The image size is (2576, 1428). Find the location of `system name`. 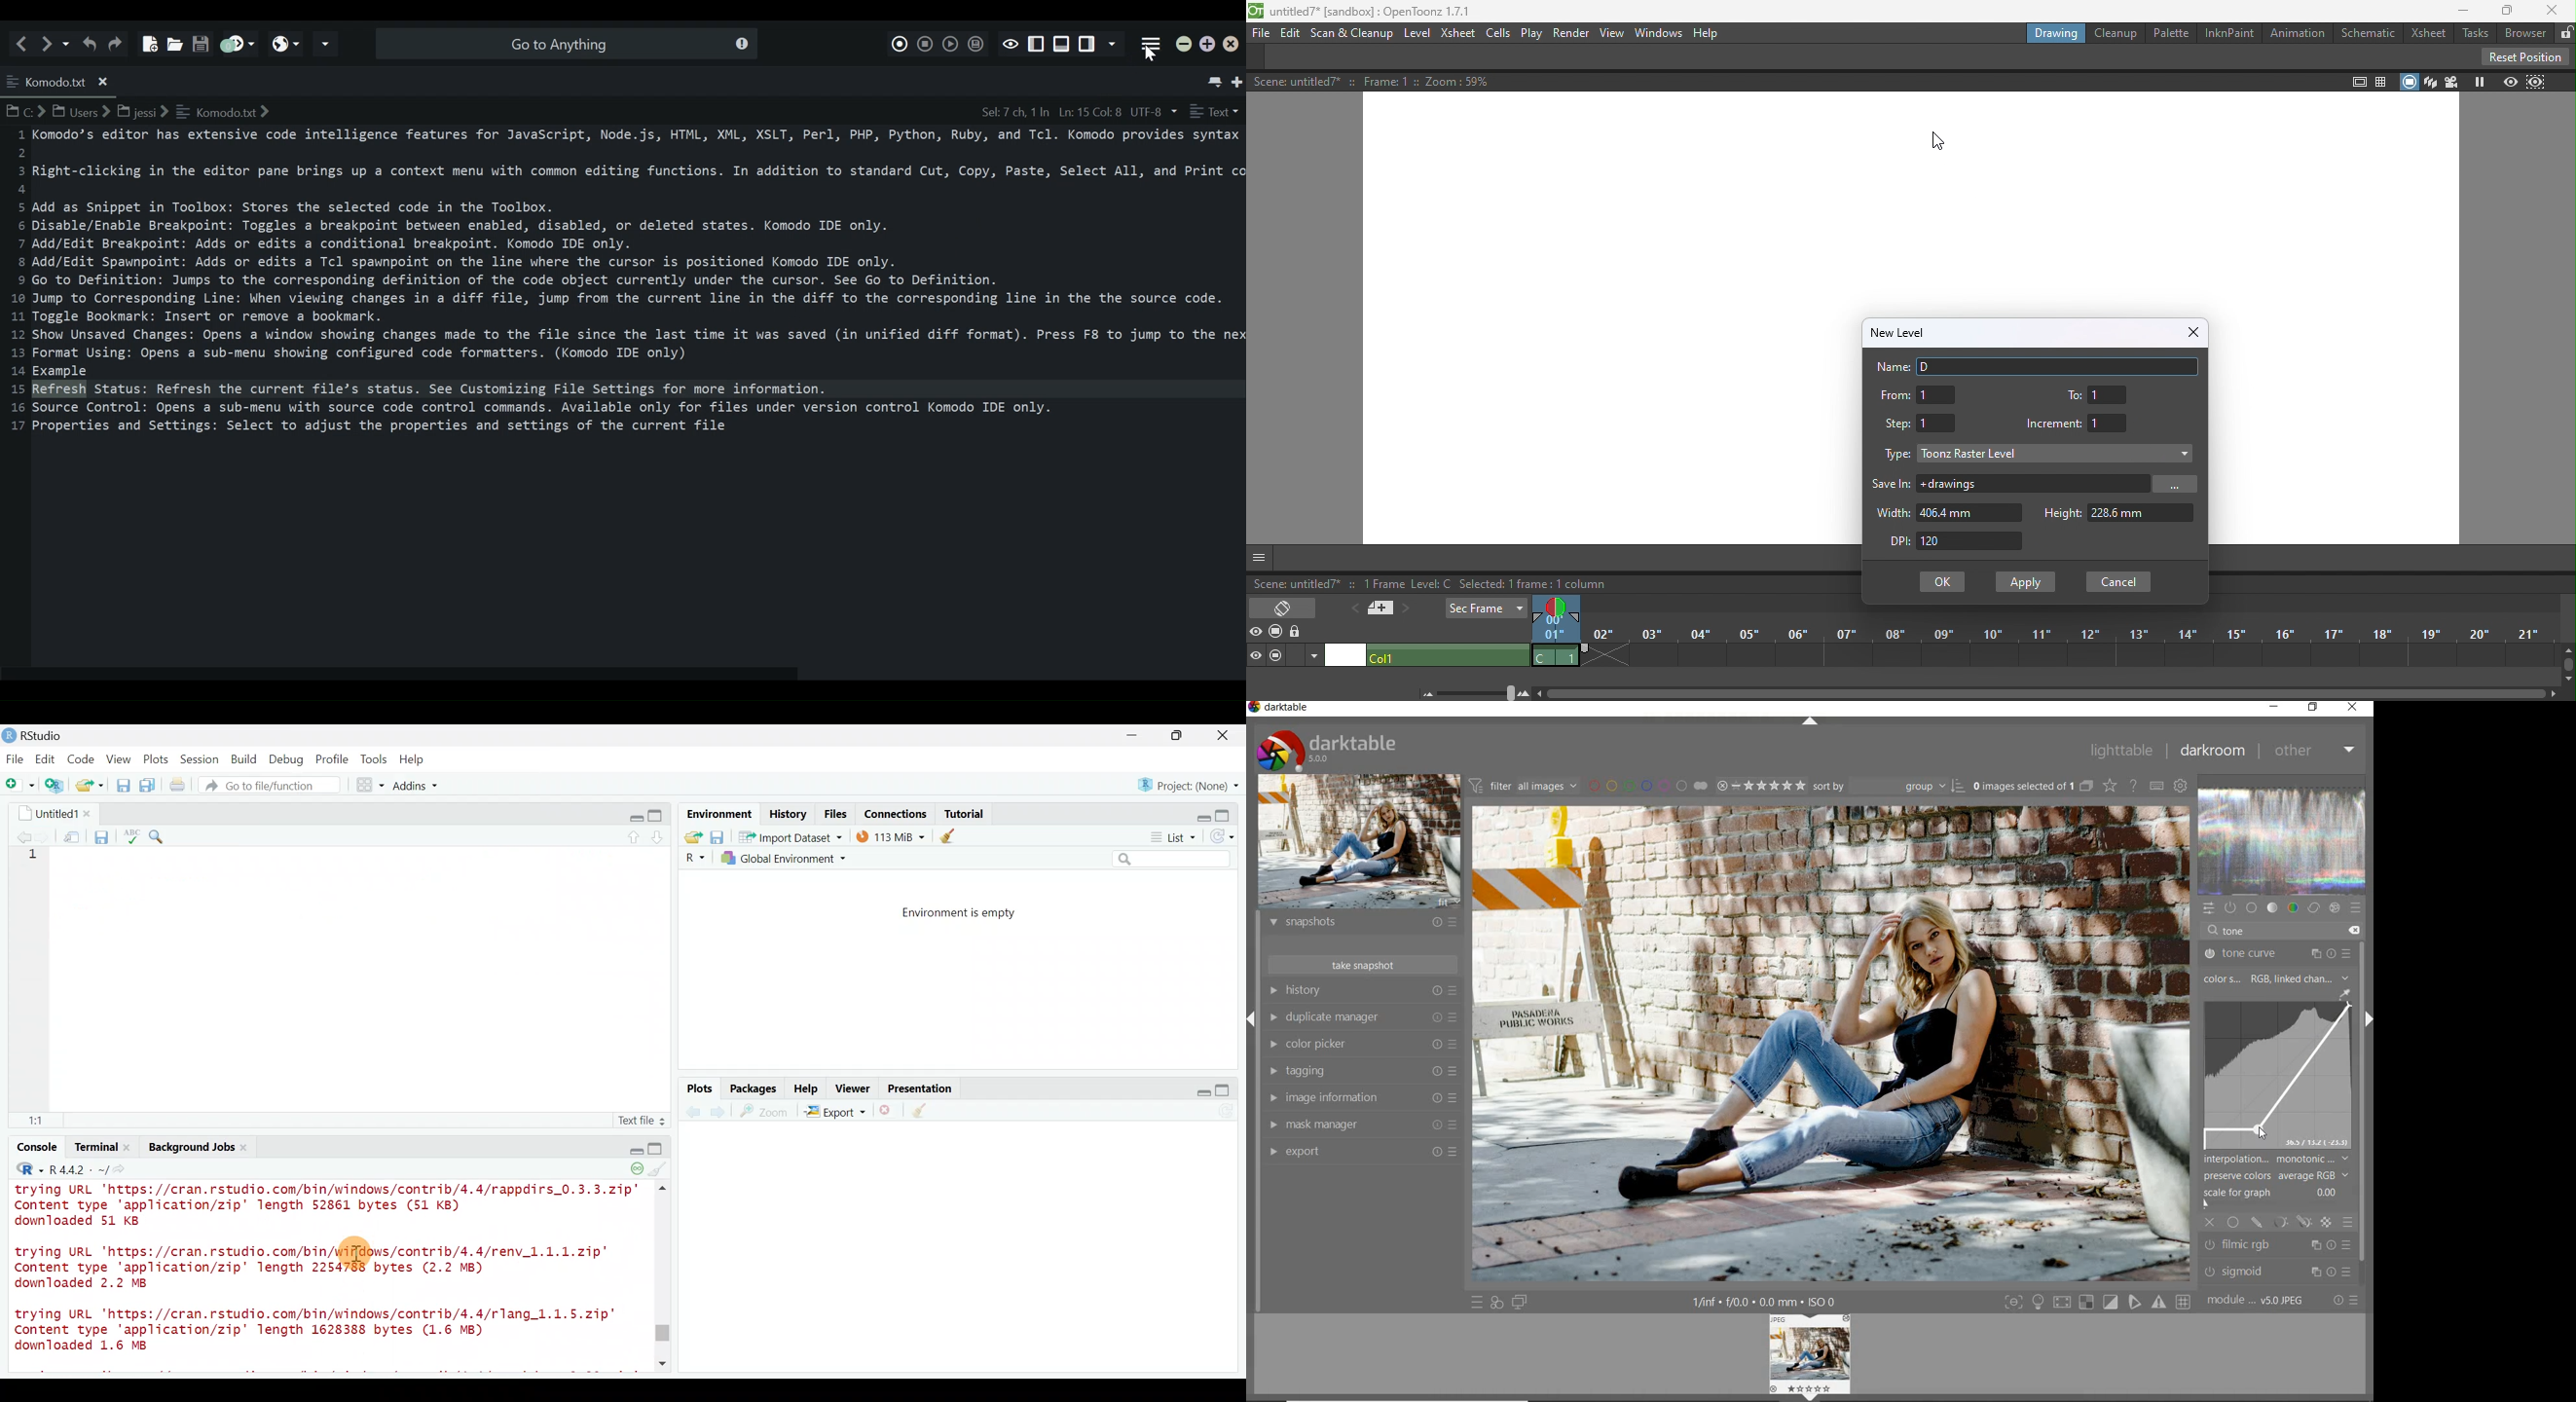

system name is located at coordinates (1282, 709).